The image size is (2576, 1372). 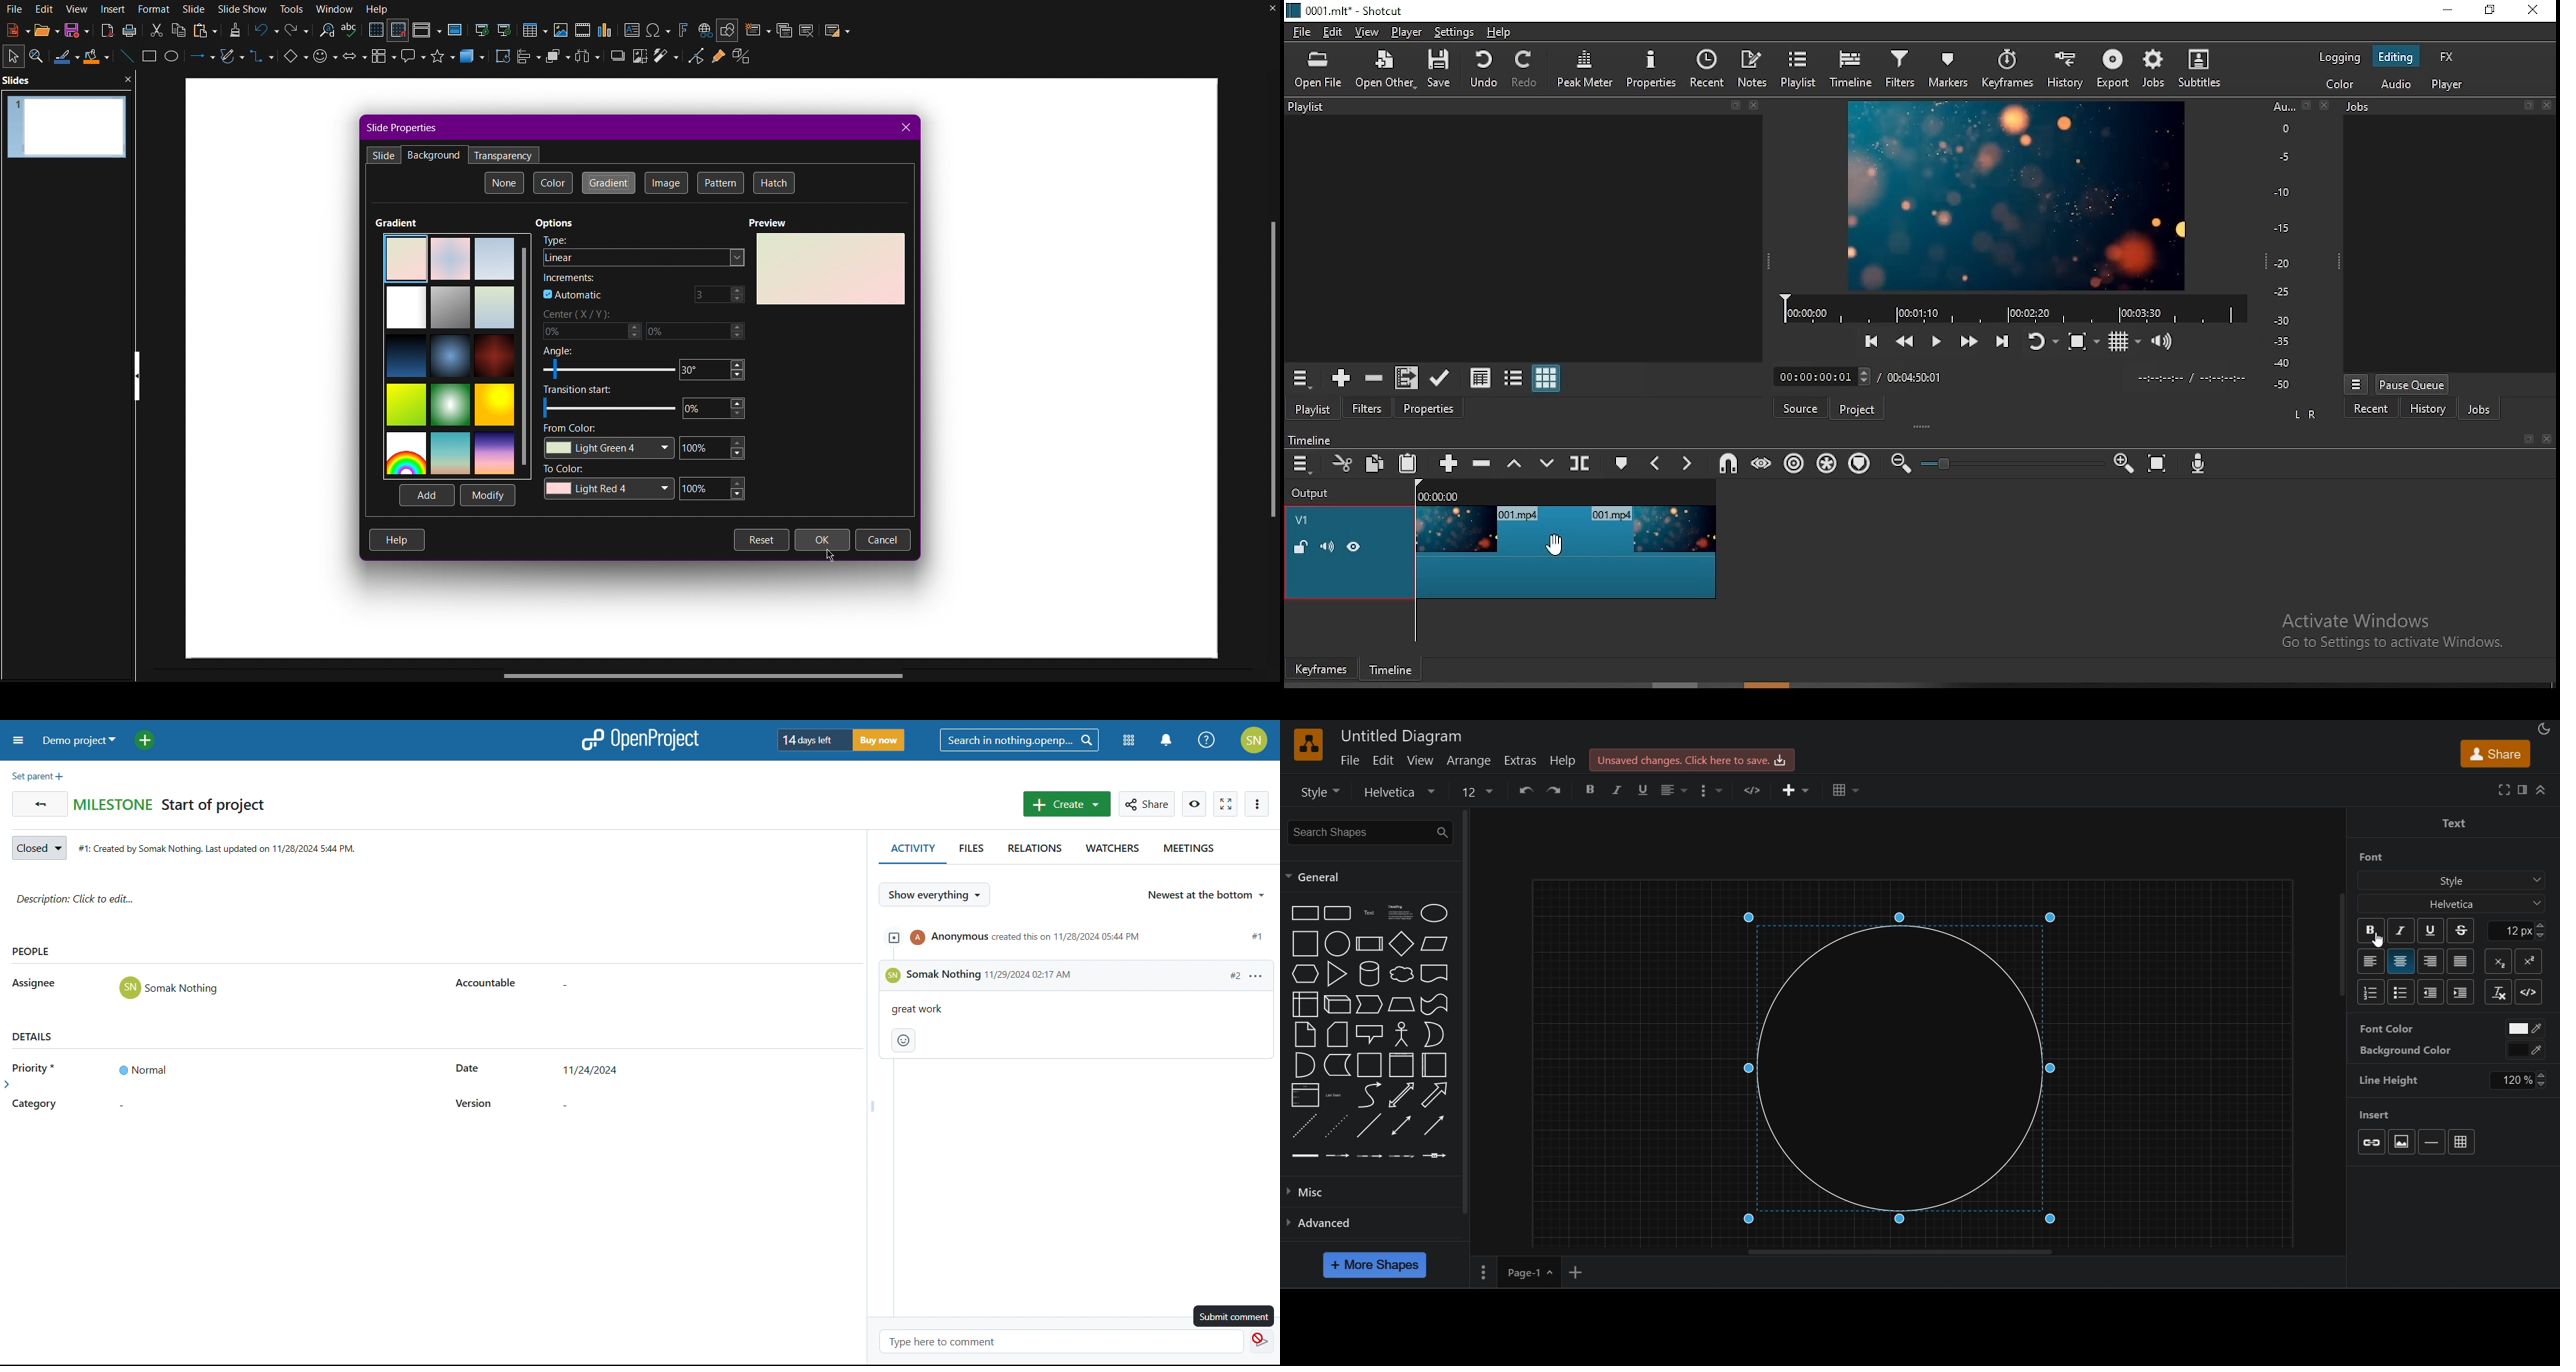 I want to click on cloud, so click(x=1403, y=974).